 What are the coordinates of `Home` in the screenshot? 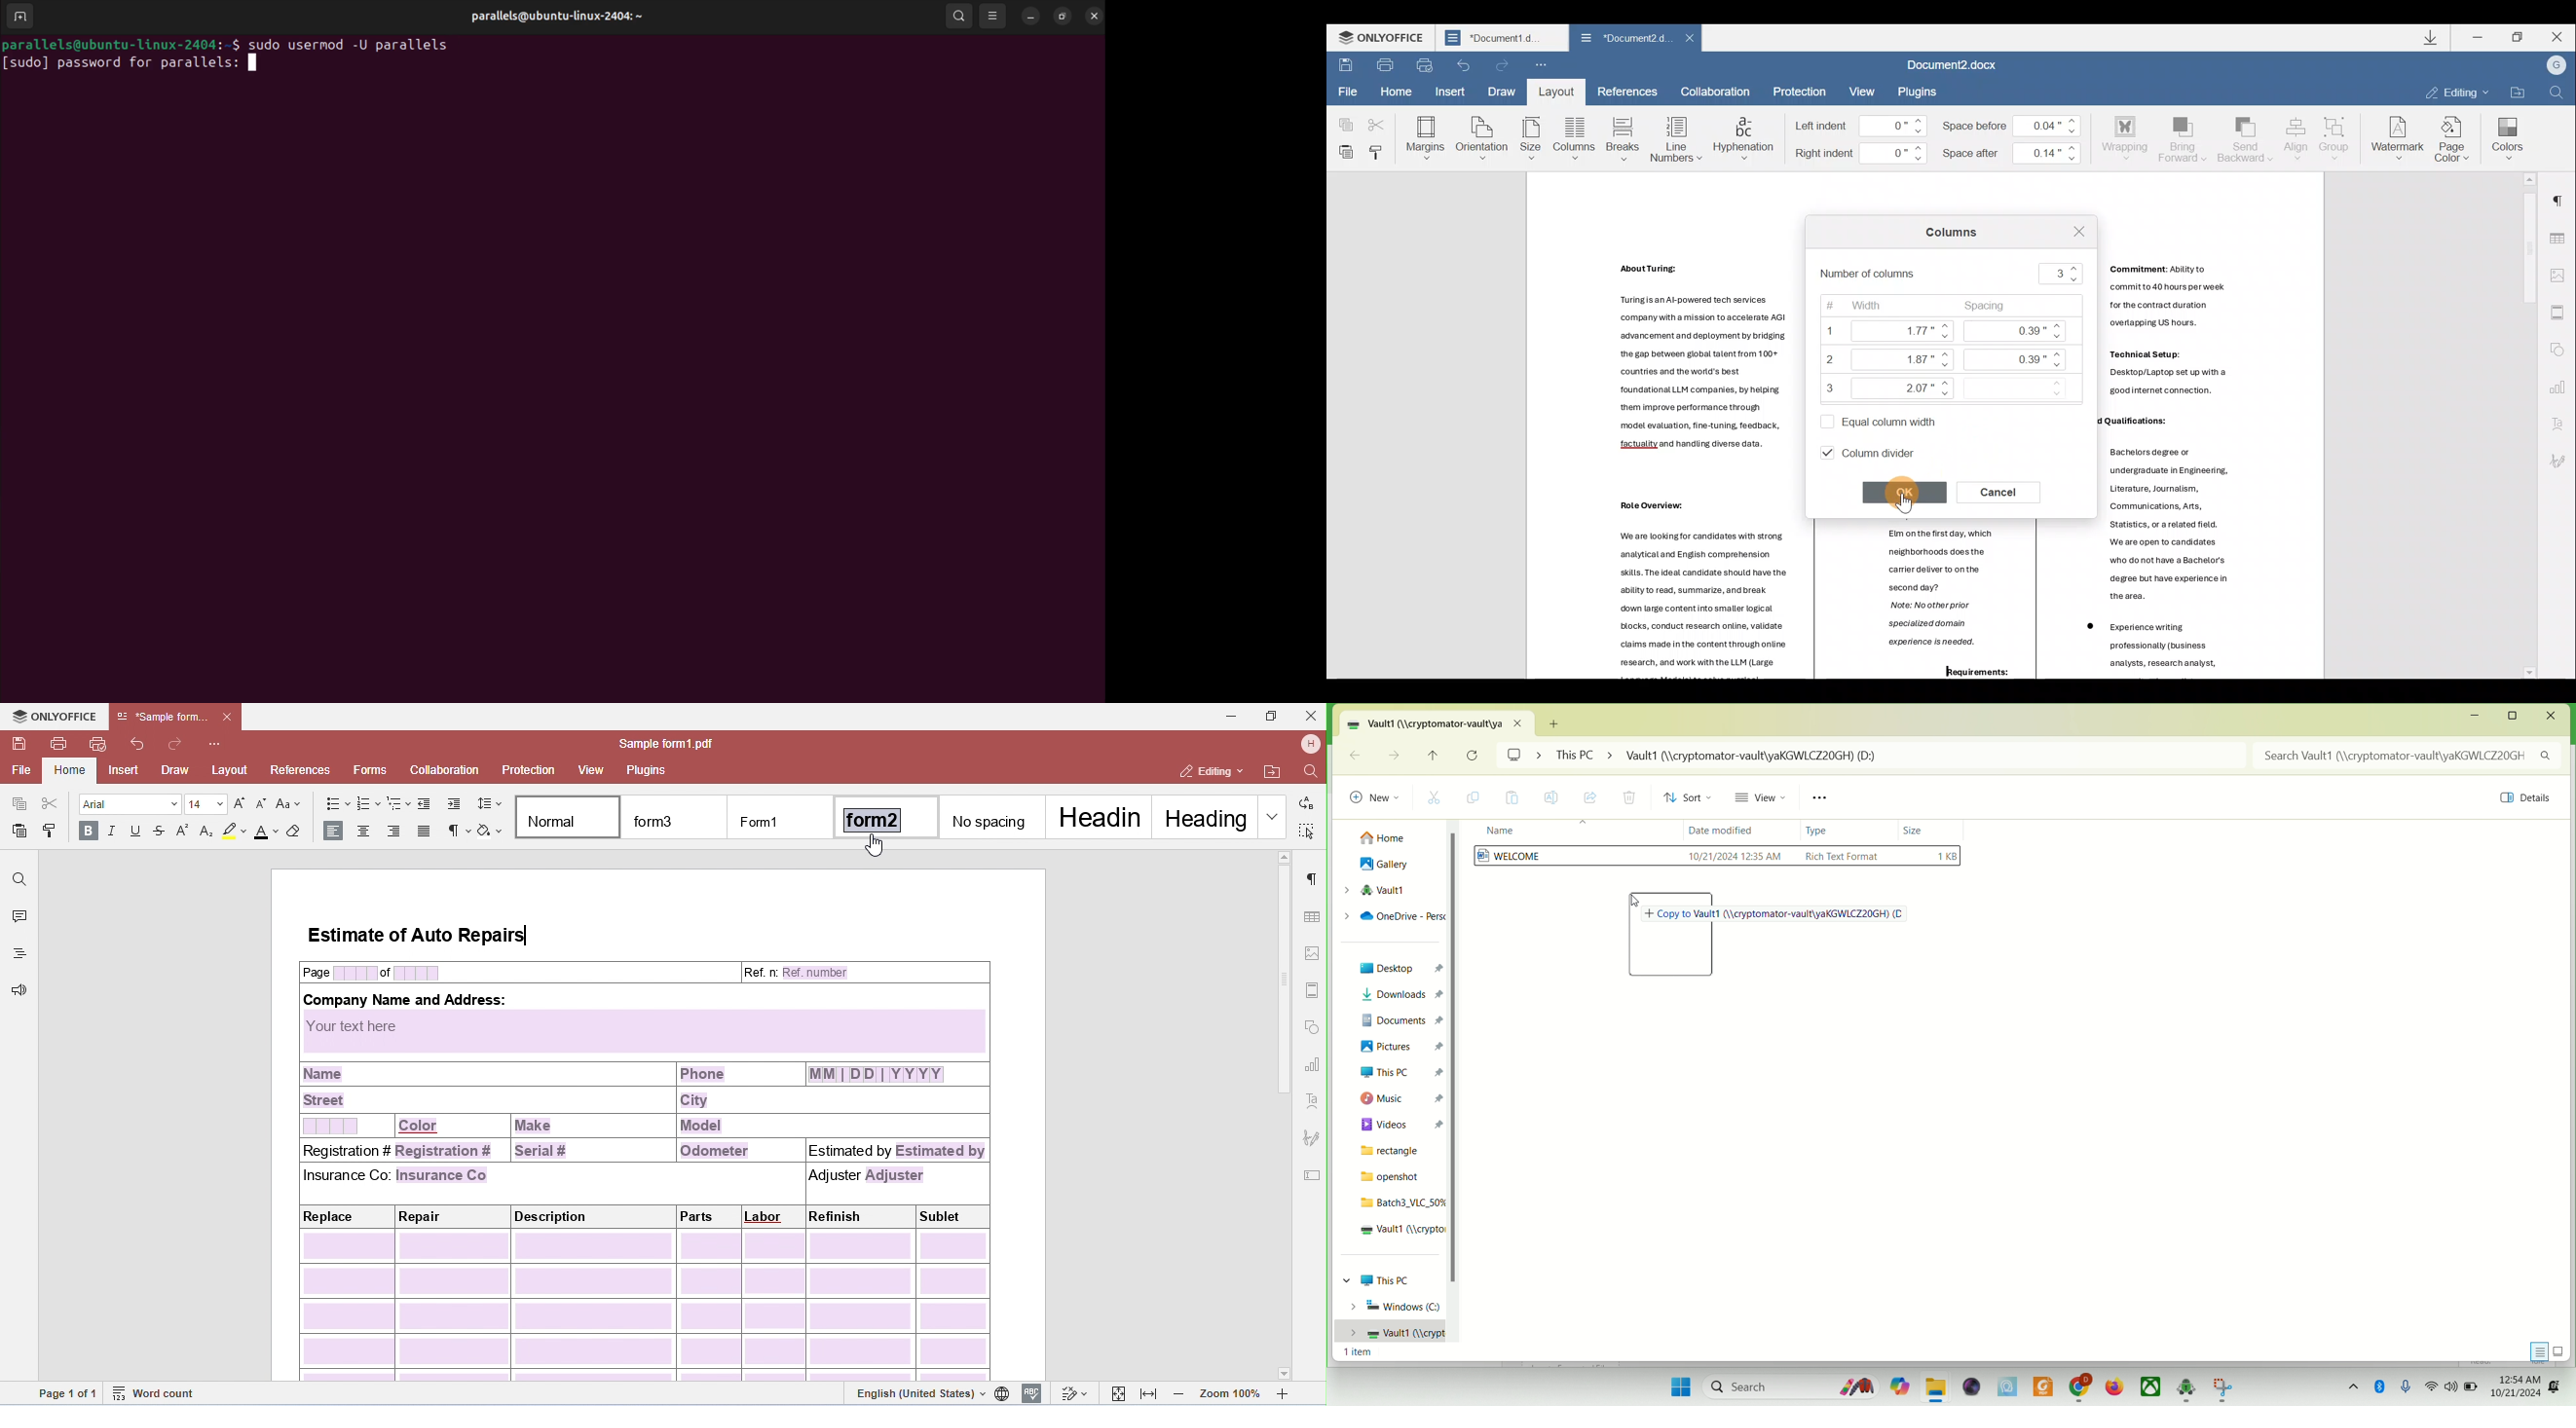 It's located at (1395, 90).